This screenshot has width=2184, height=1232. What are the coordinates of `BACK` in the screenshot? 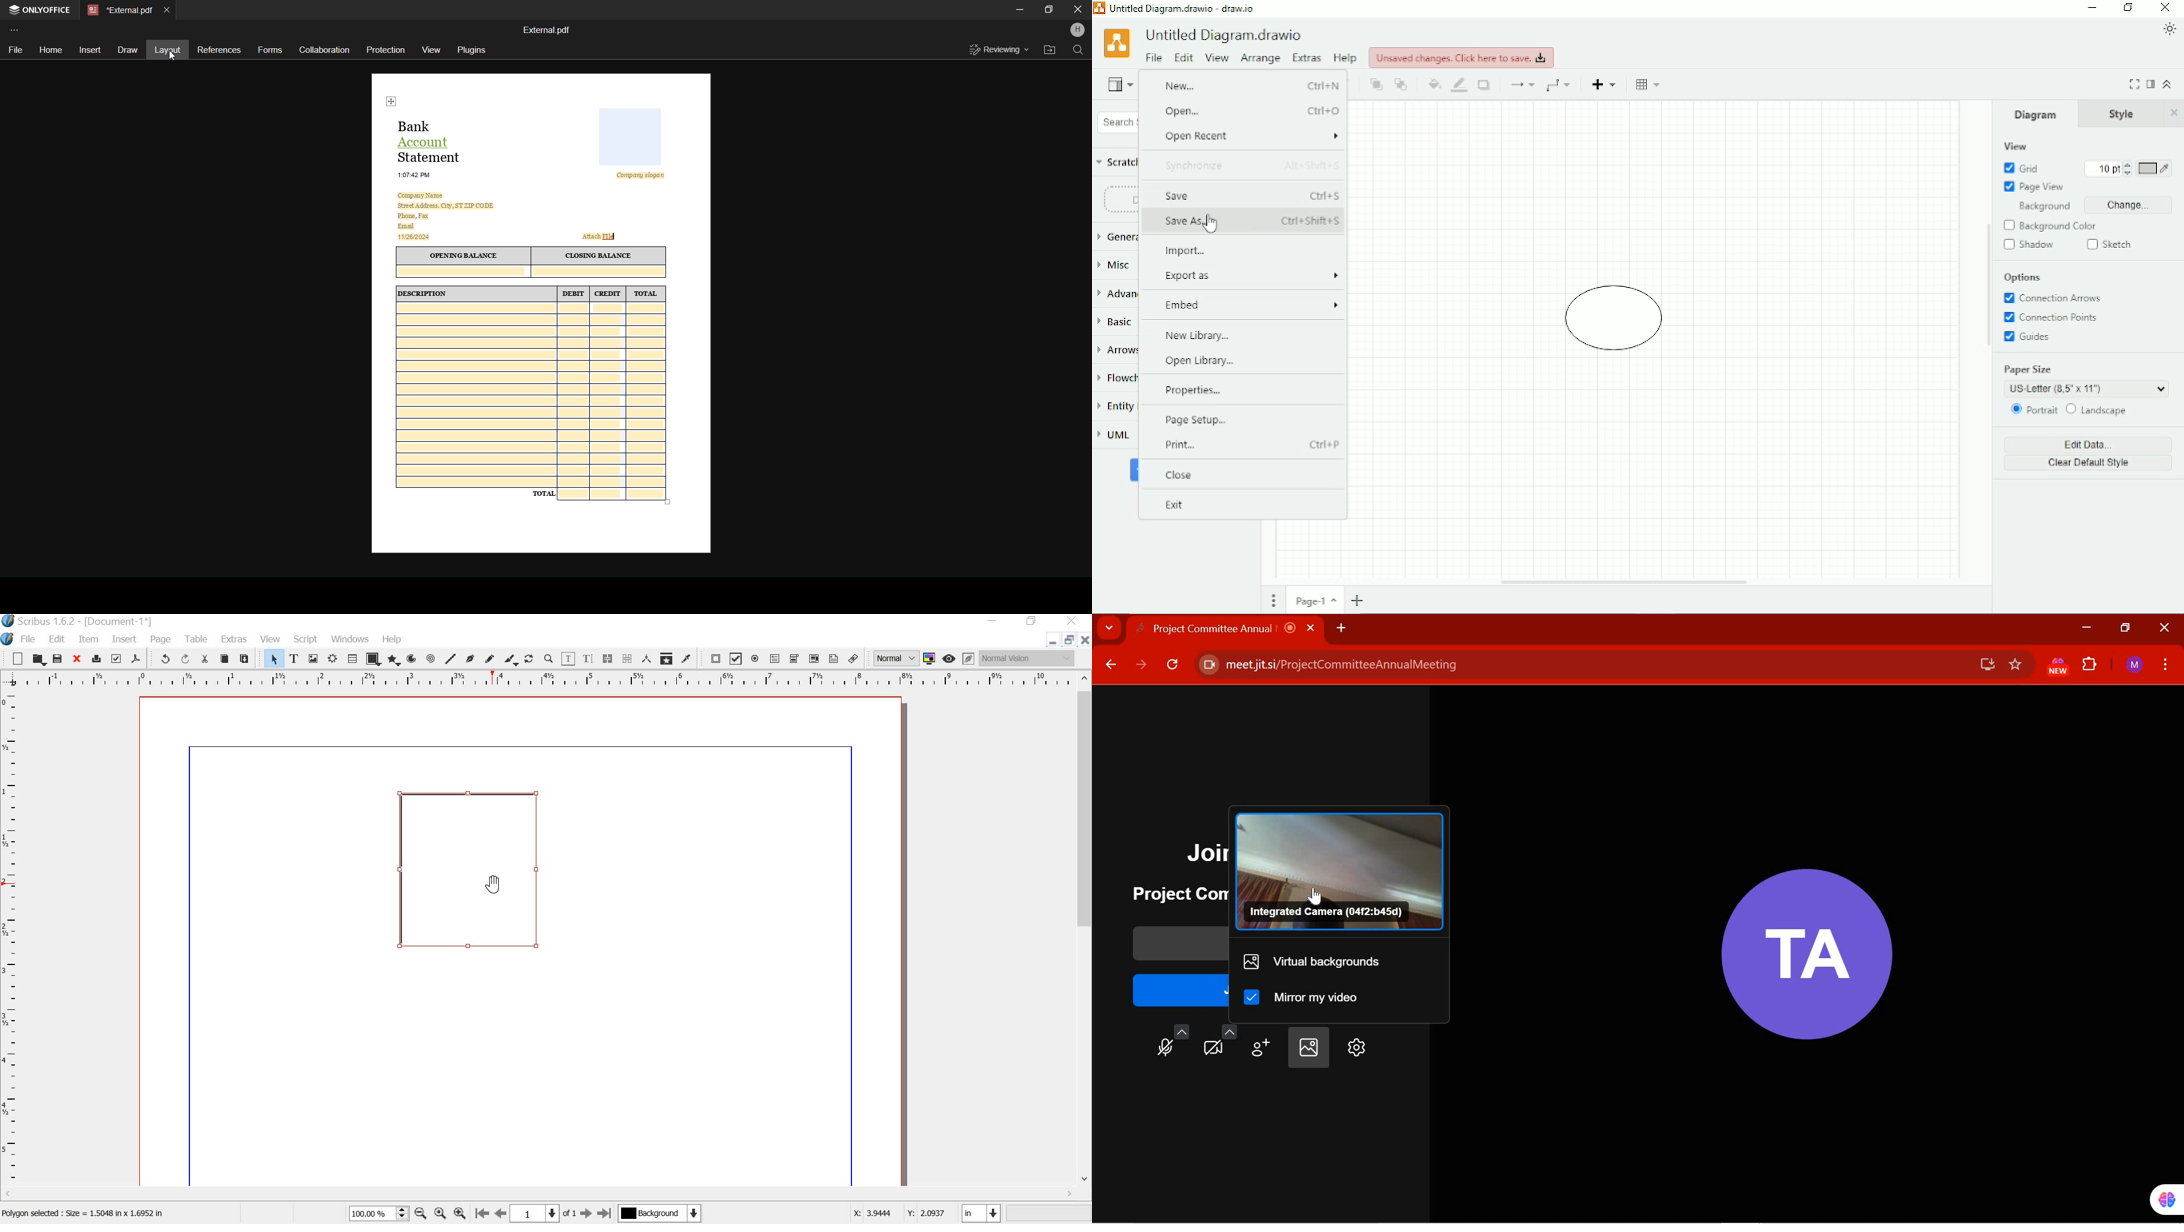 It's located at (1110, 665).